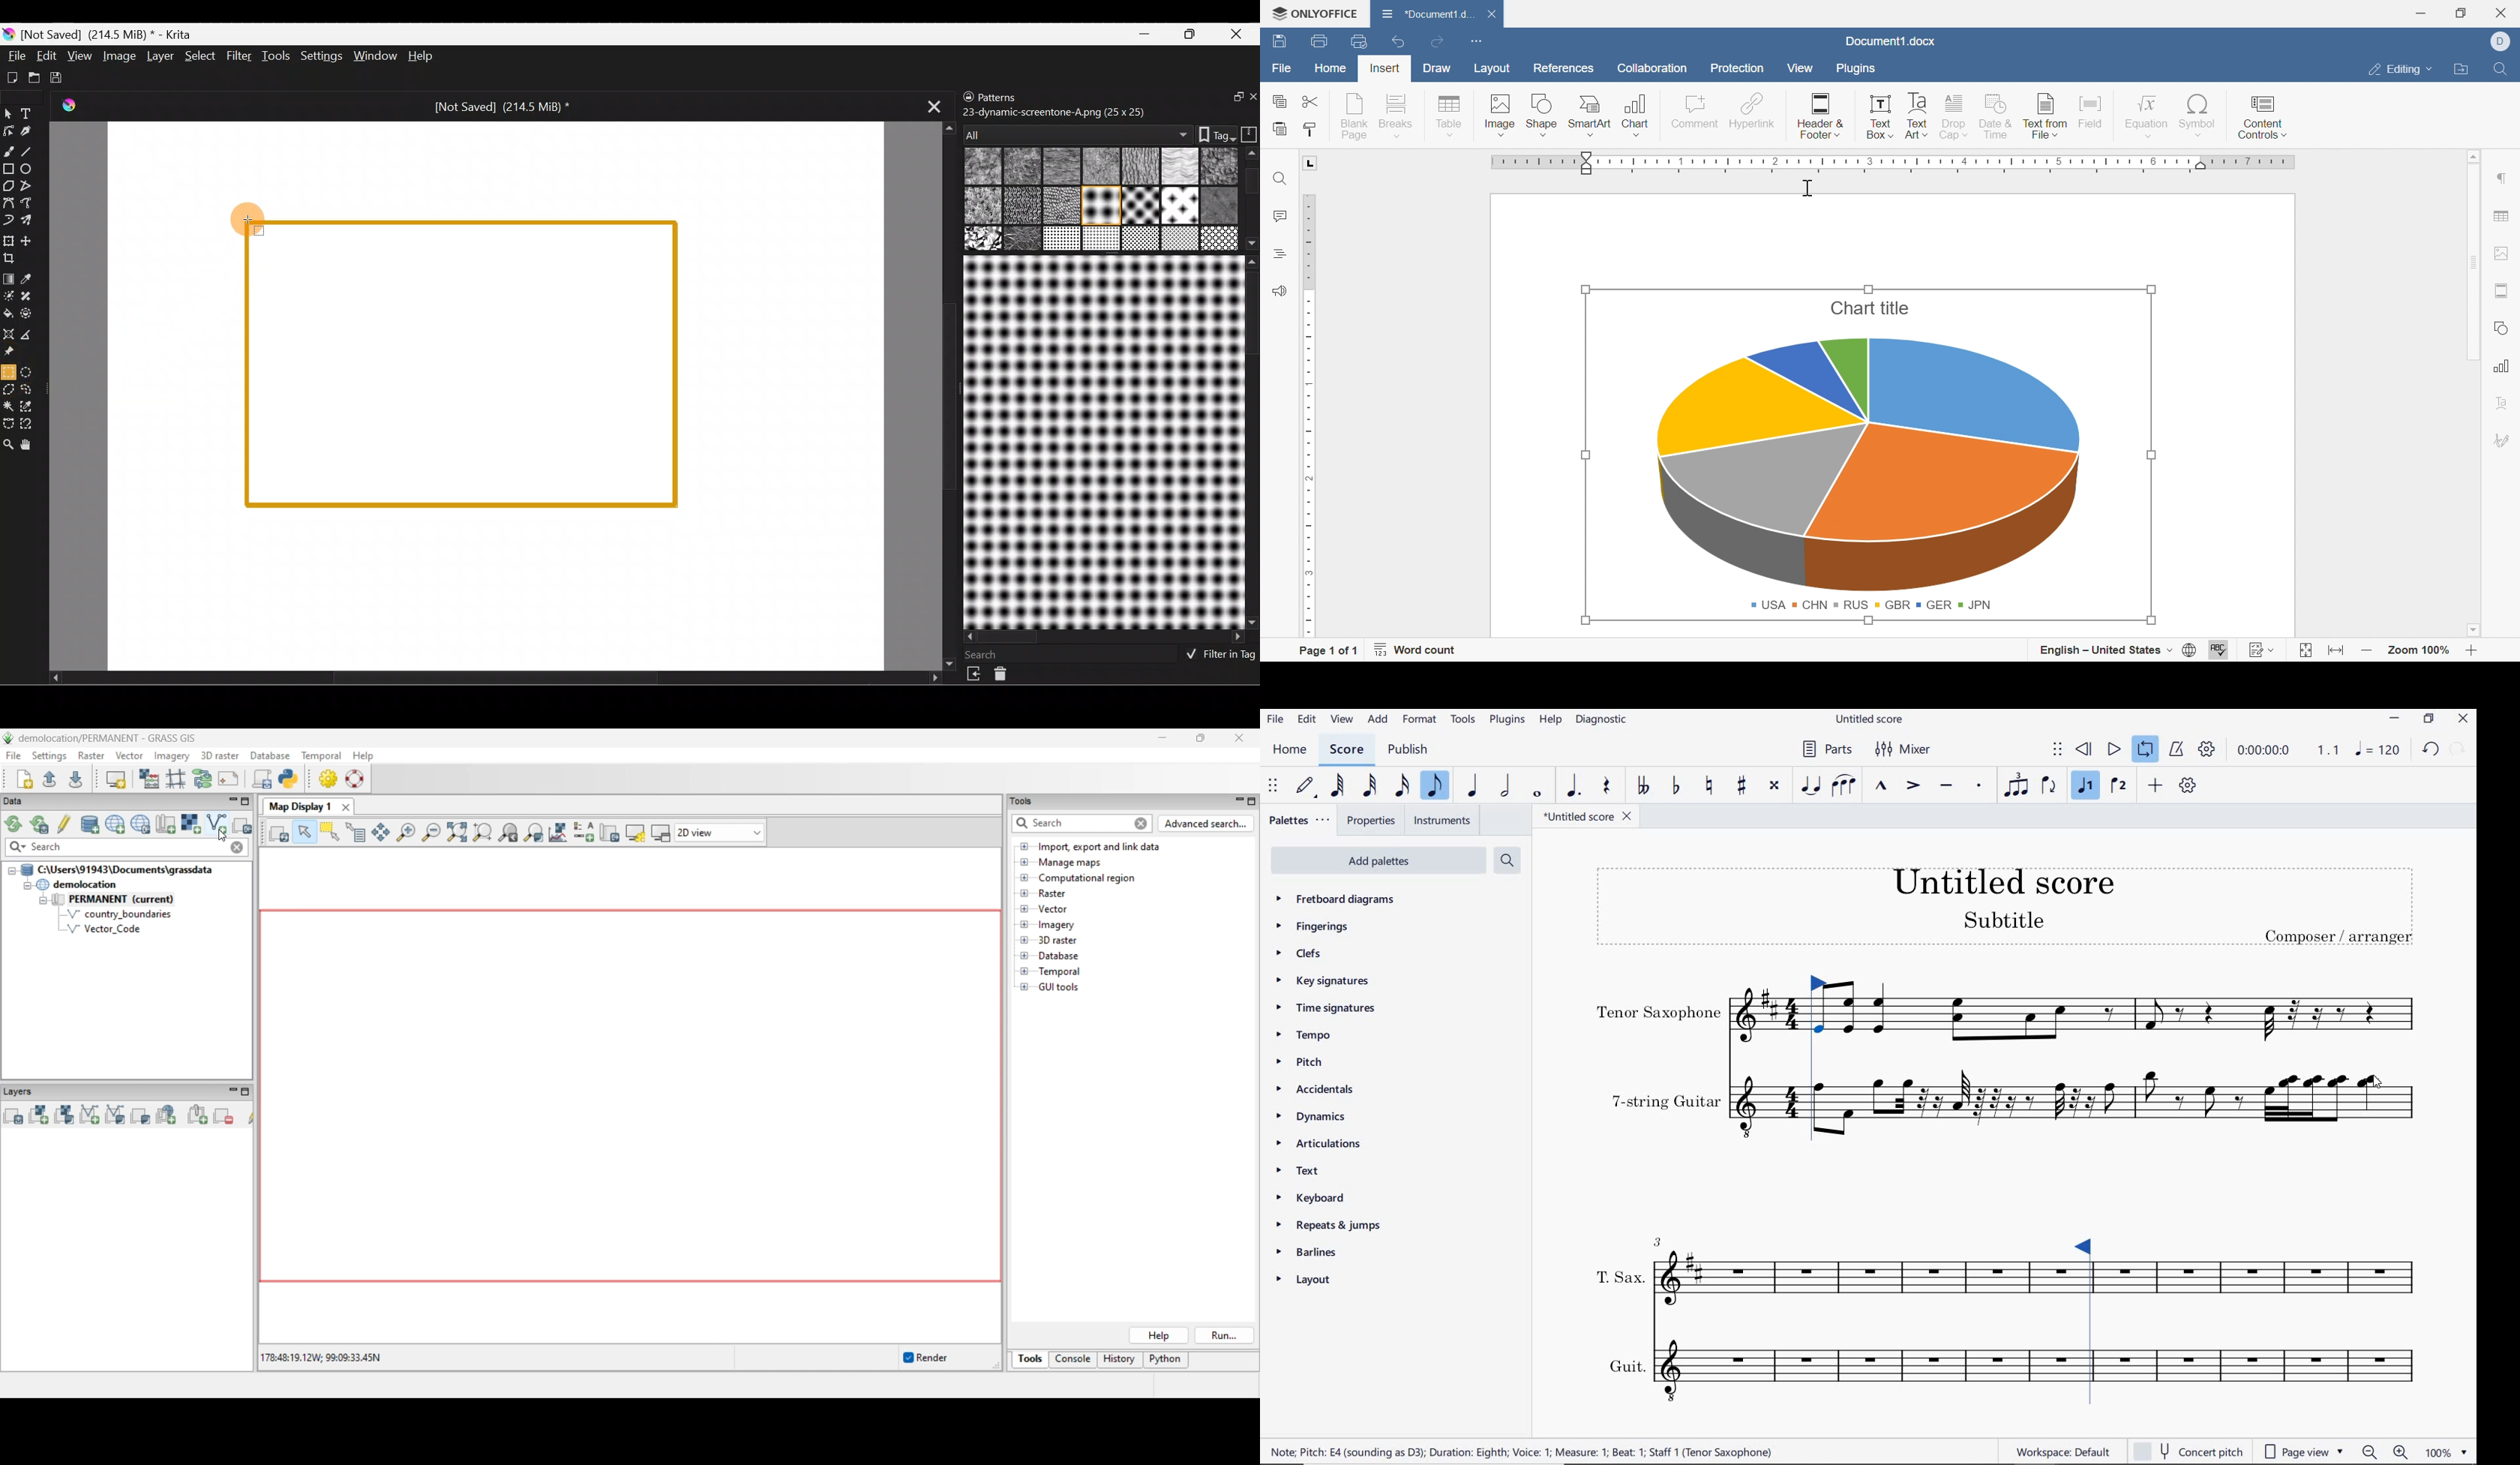 The width and height of the screenshot is (2520, 1484). What do you see at coordinates (373, 56) in the screenshot?
I see `Window` at bounding box center [373, 56].